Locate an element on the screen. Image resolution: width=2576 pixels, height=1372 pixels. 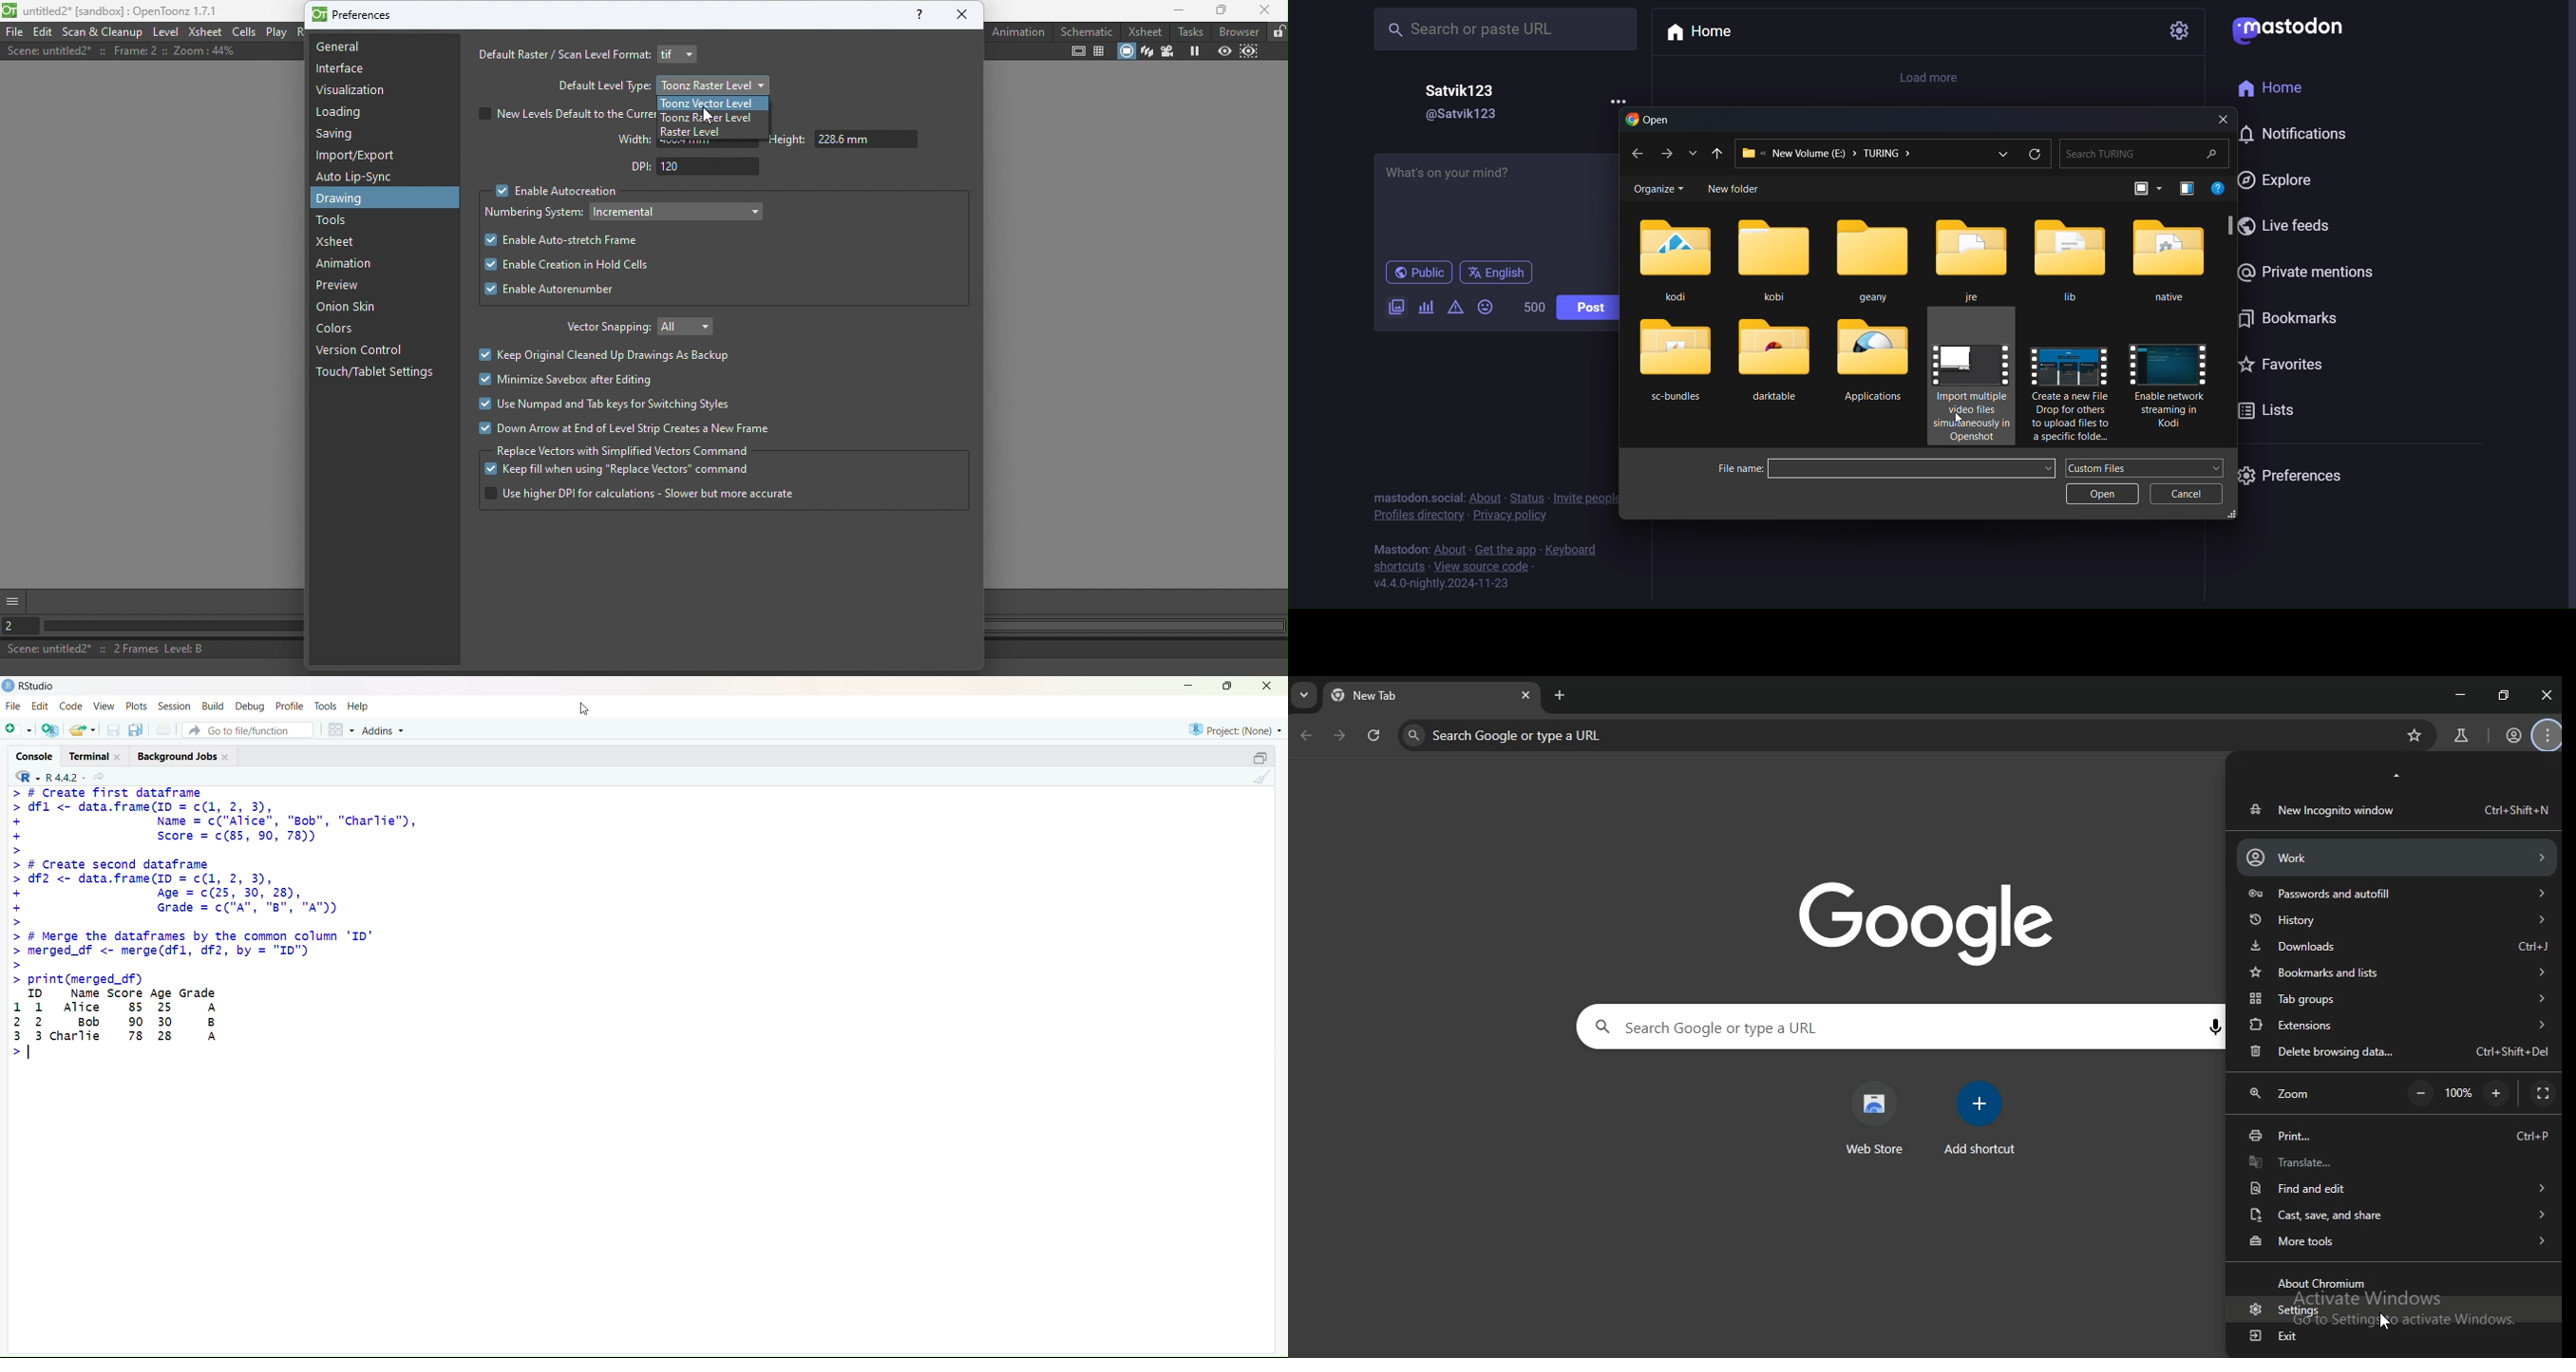
Tools is located at coordinates (325, 706).